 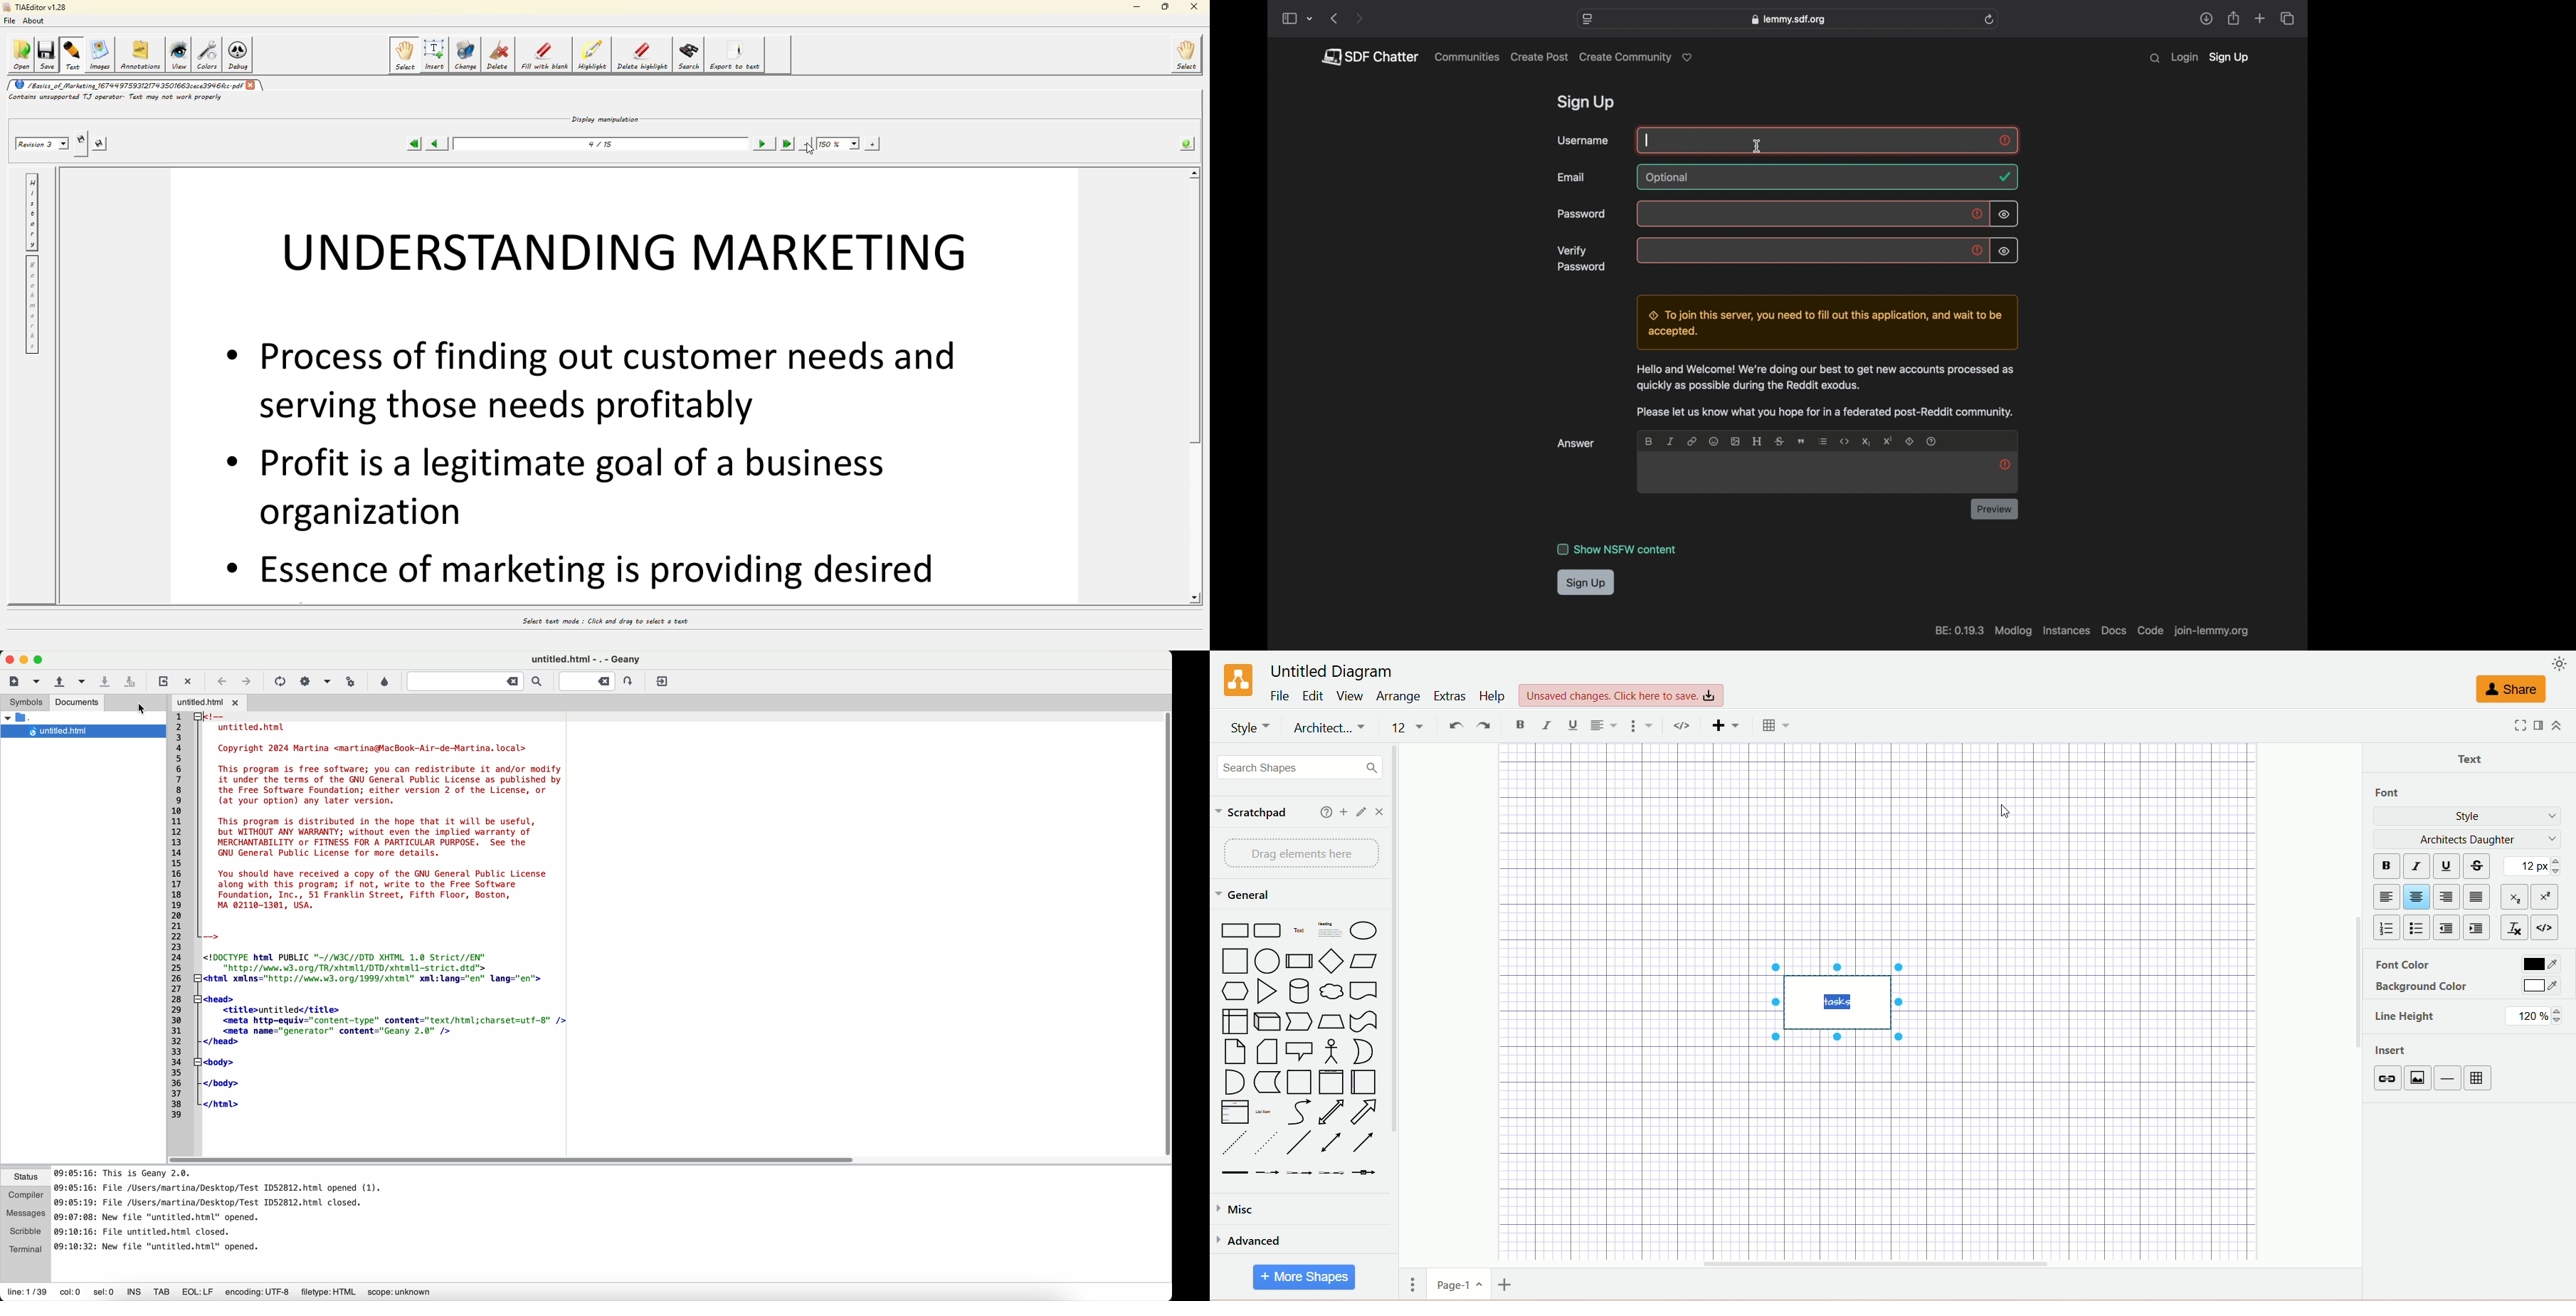 I want to click on Vertical Page, so click(x=1331, y=1083).